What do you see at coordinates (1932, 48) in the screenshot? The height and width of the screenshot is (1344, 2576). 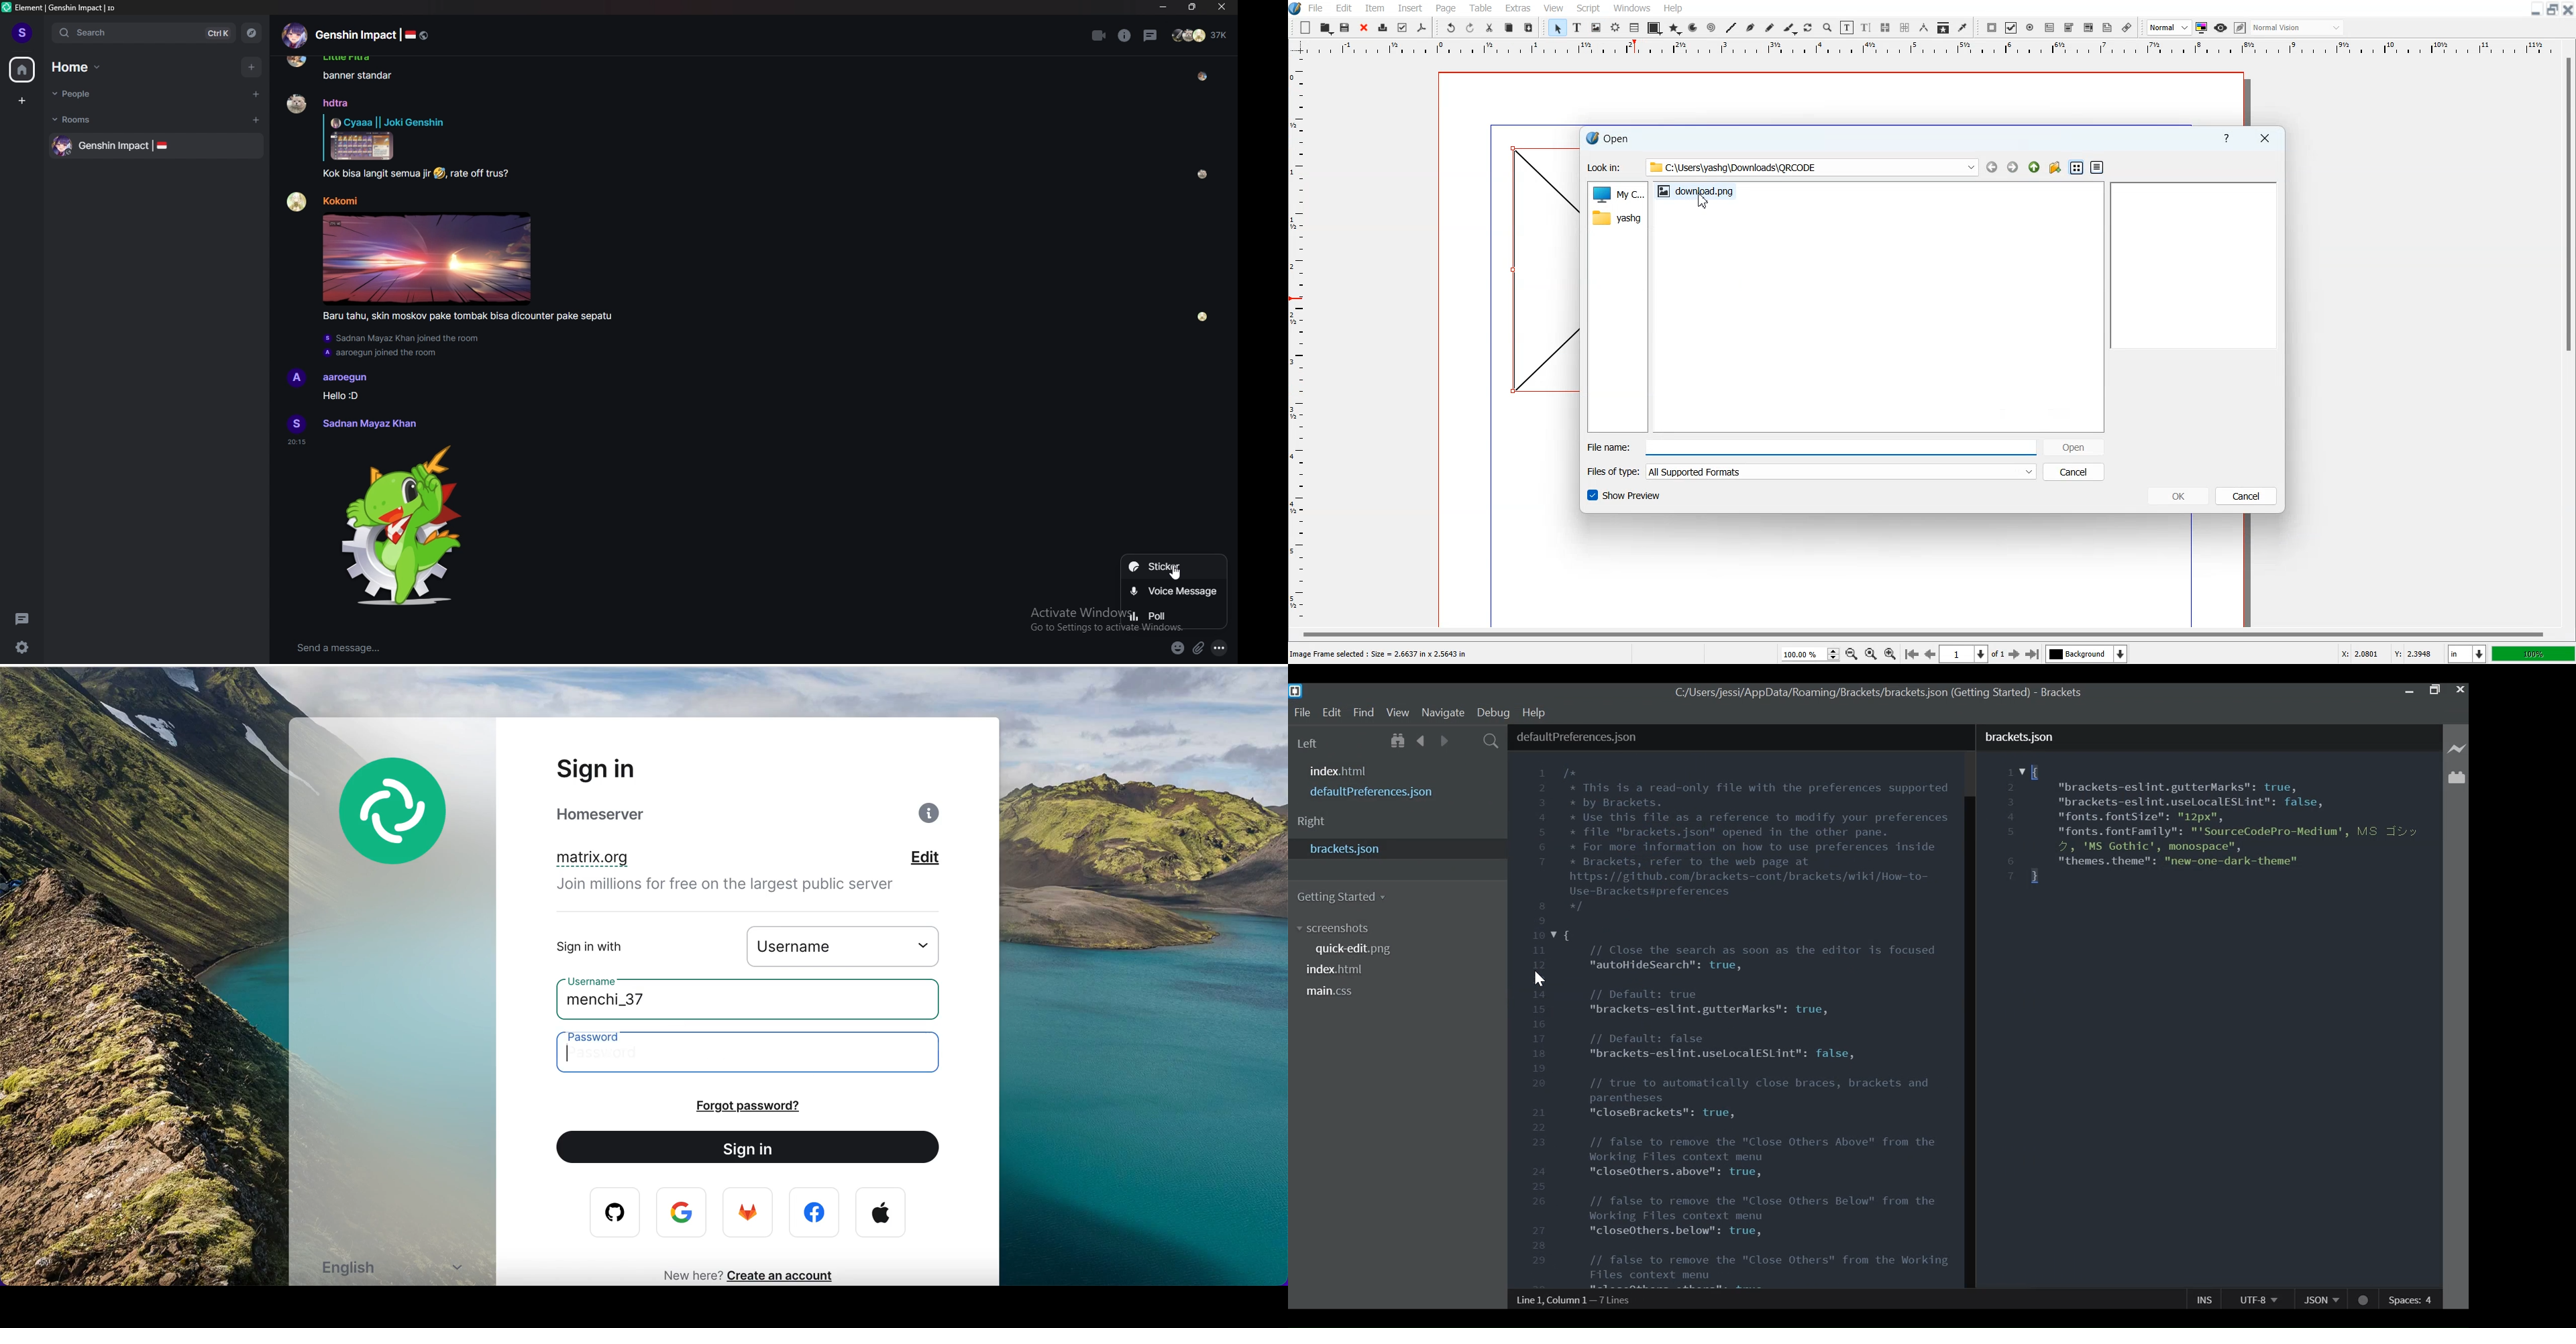 I see `Vertical Scale` at bounding box center [1932, 48].